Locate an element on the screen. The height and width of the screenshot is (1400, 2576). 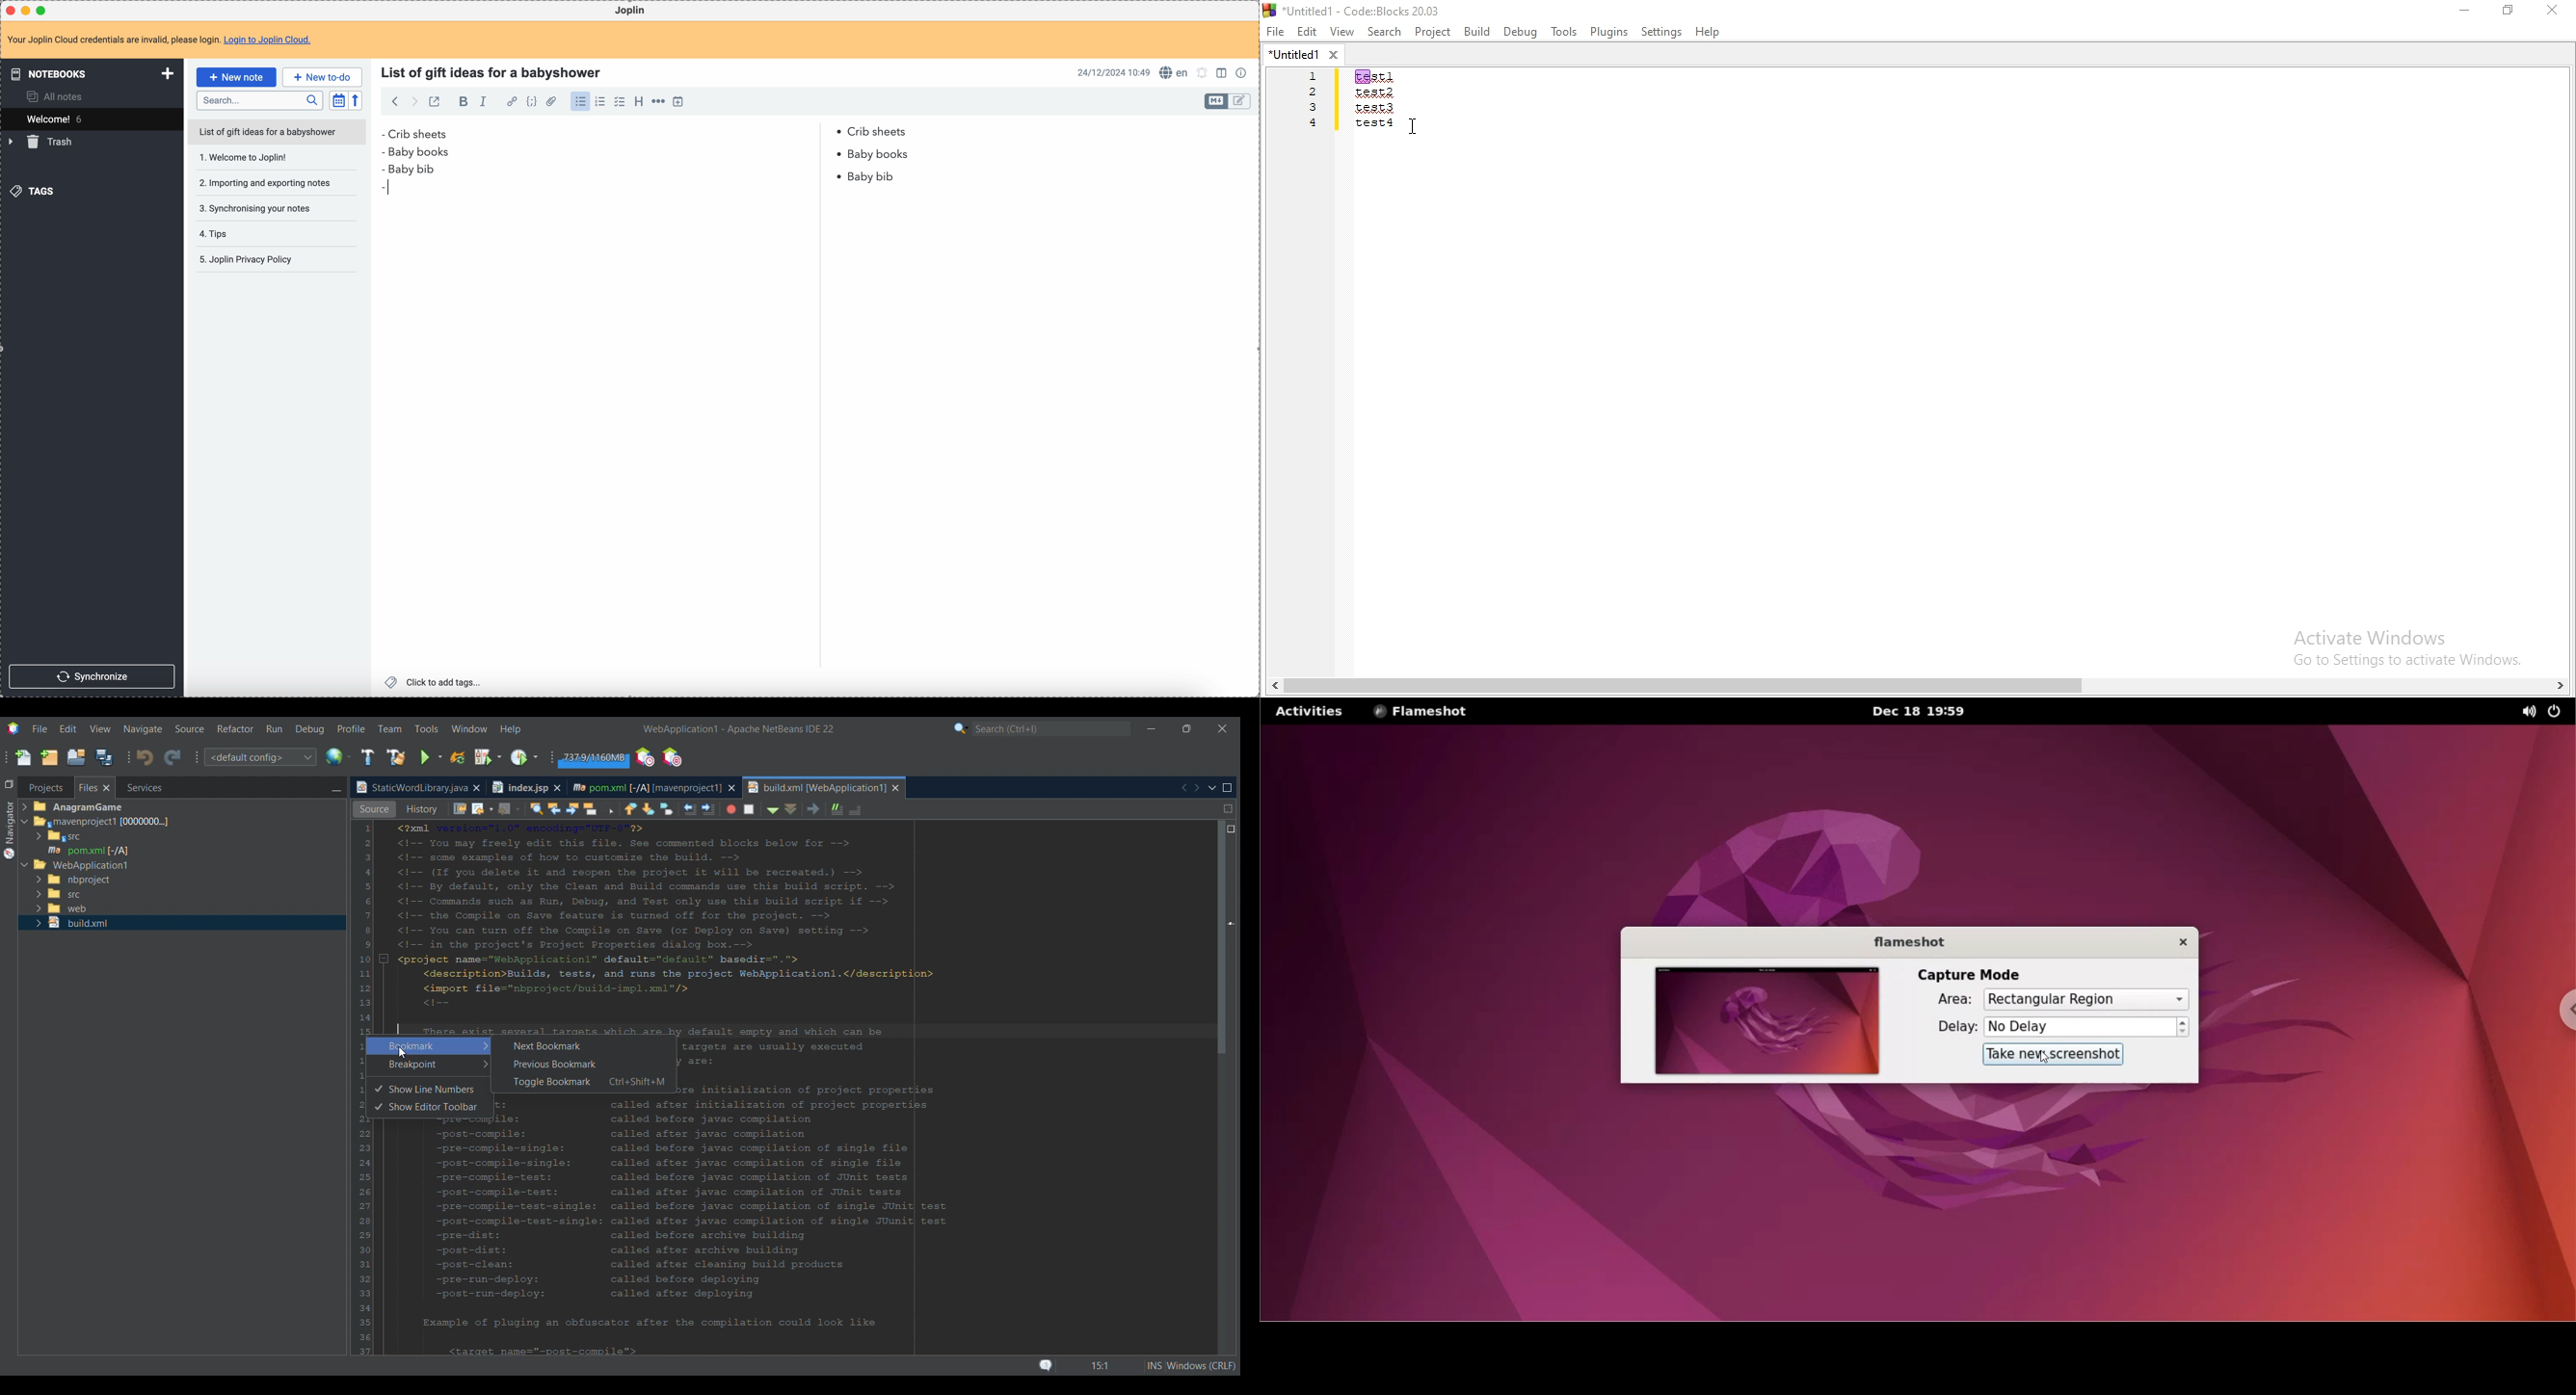
italic is located at coordinates (485, 102).